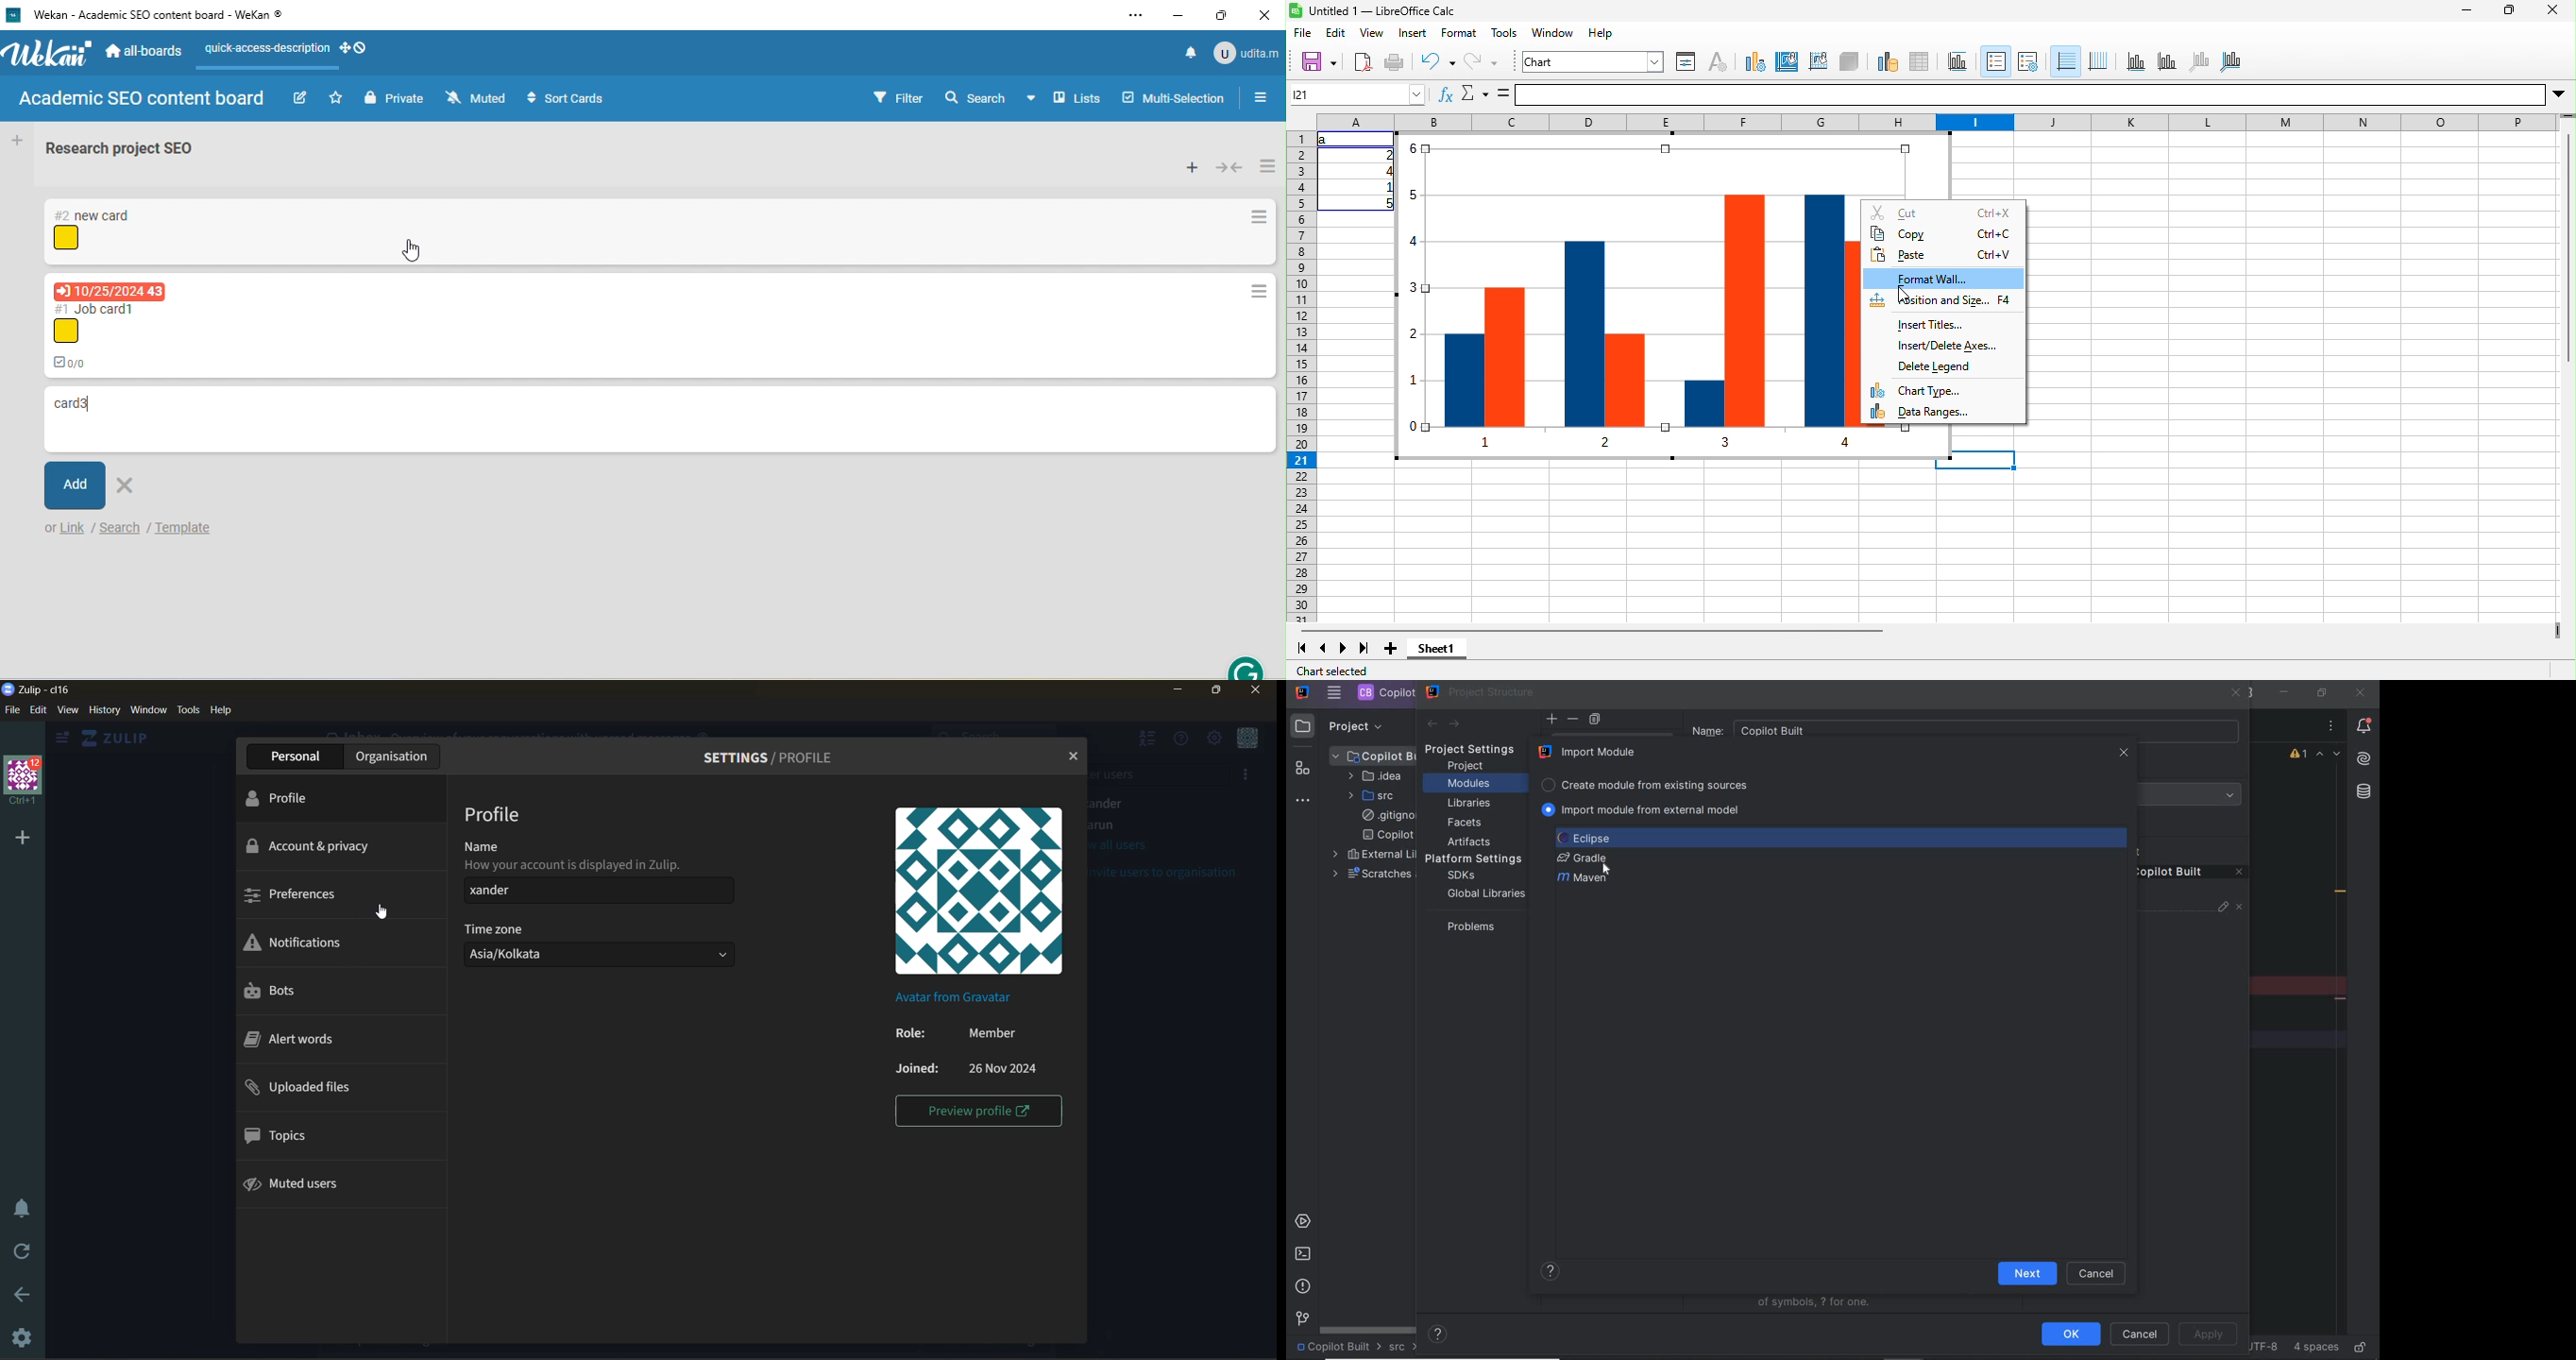  I want to click on quick access description, so click(264, 50).